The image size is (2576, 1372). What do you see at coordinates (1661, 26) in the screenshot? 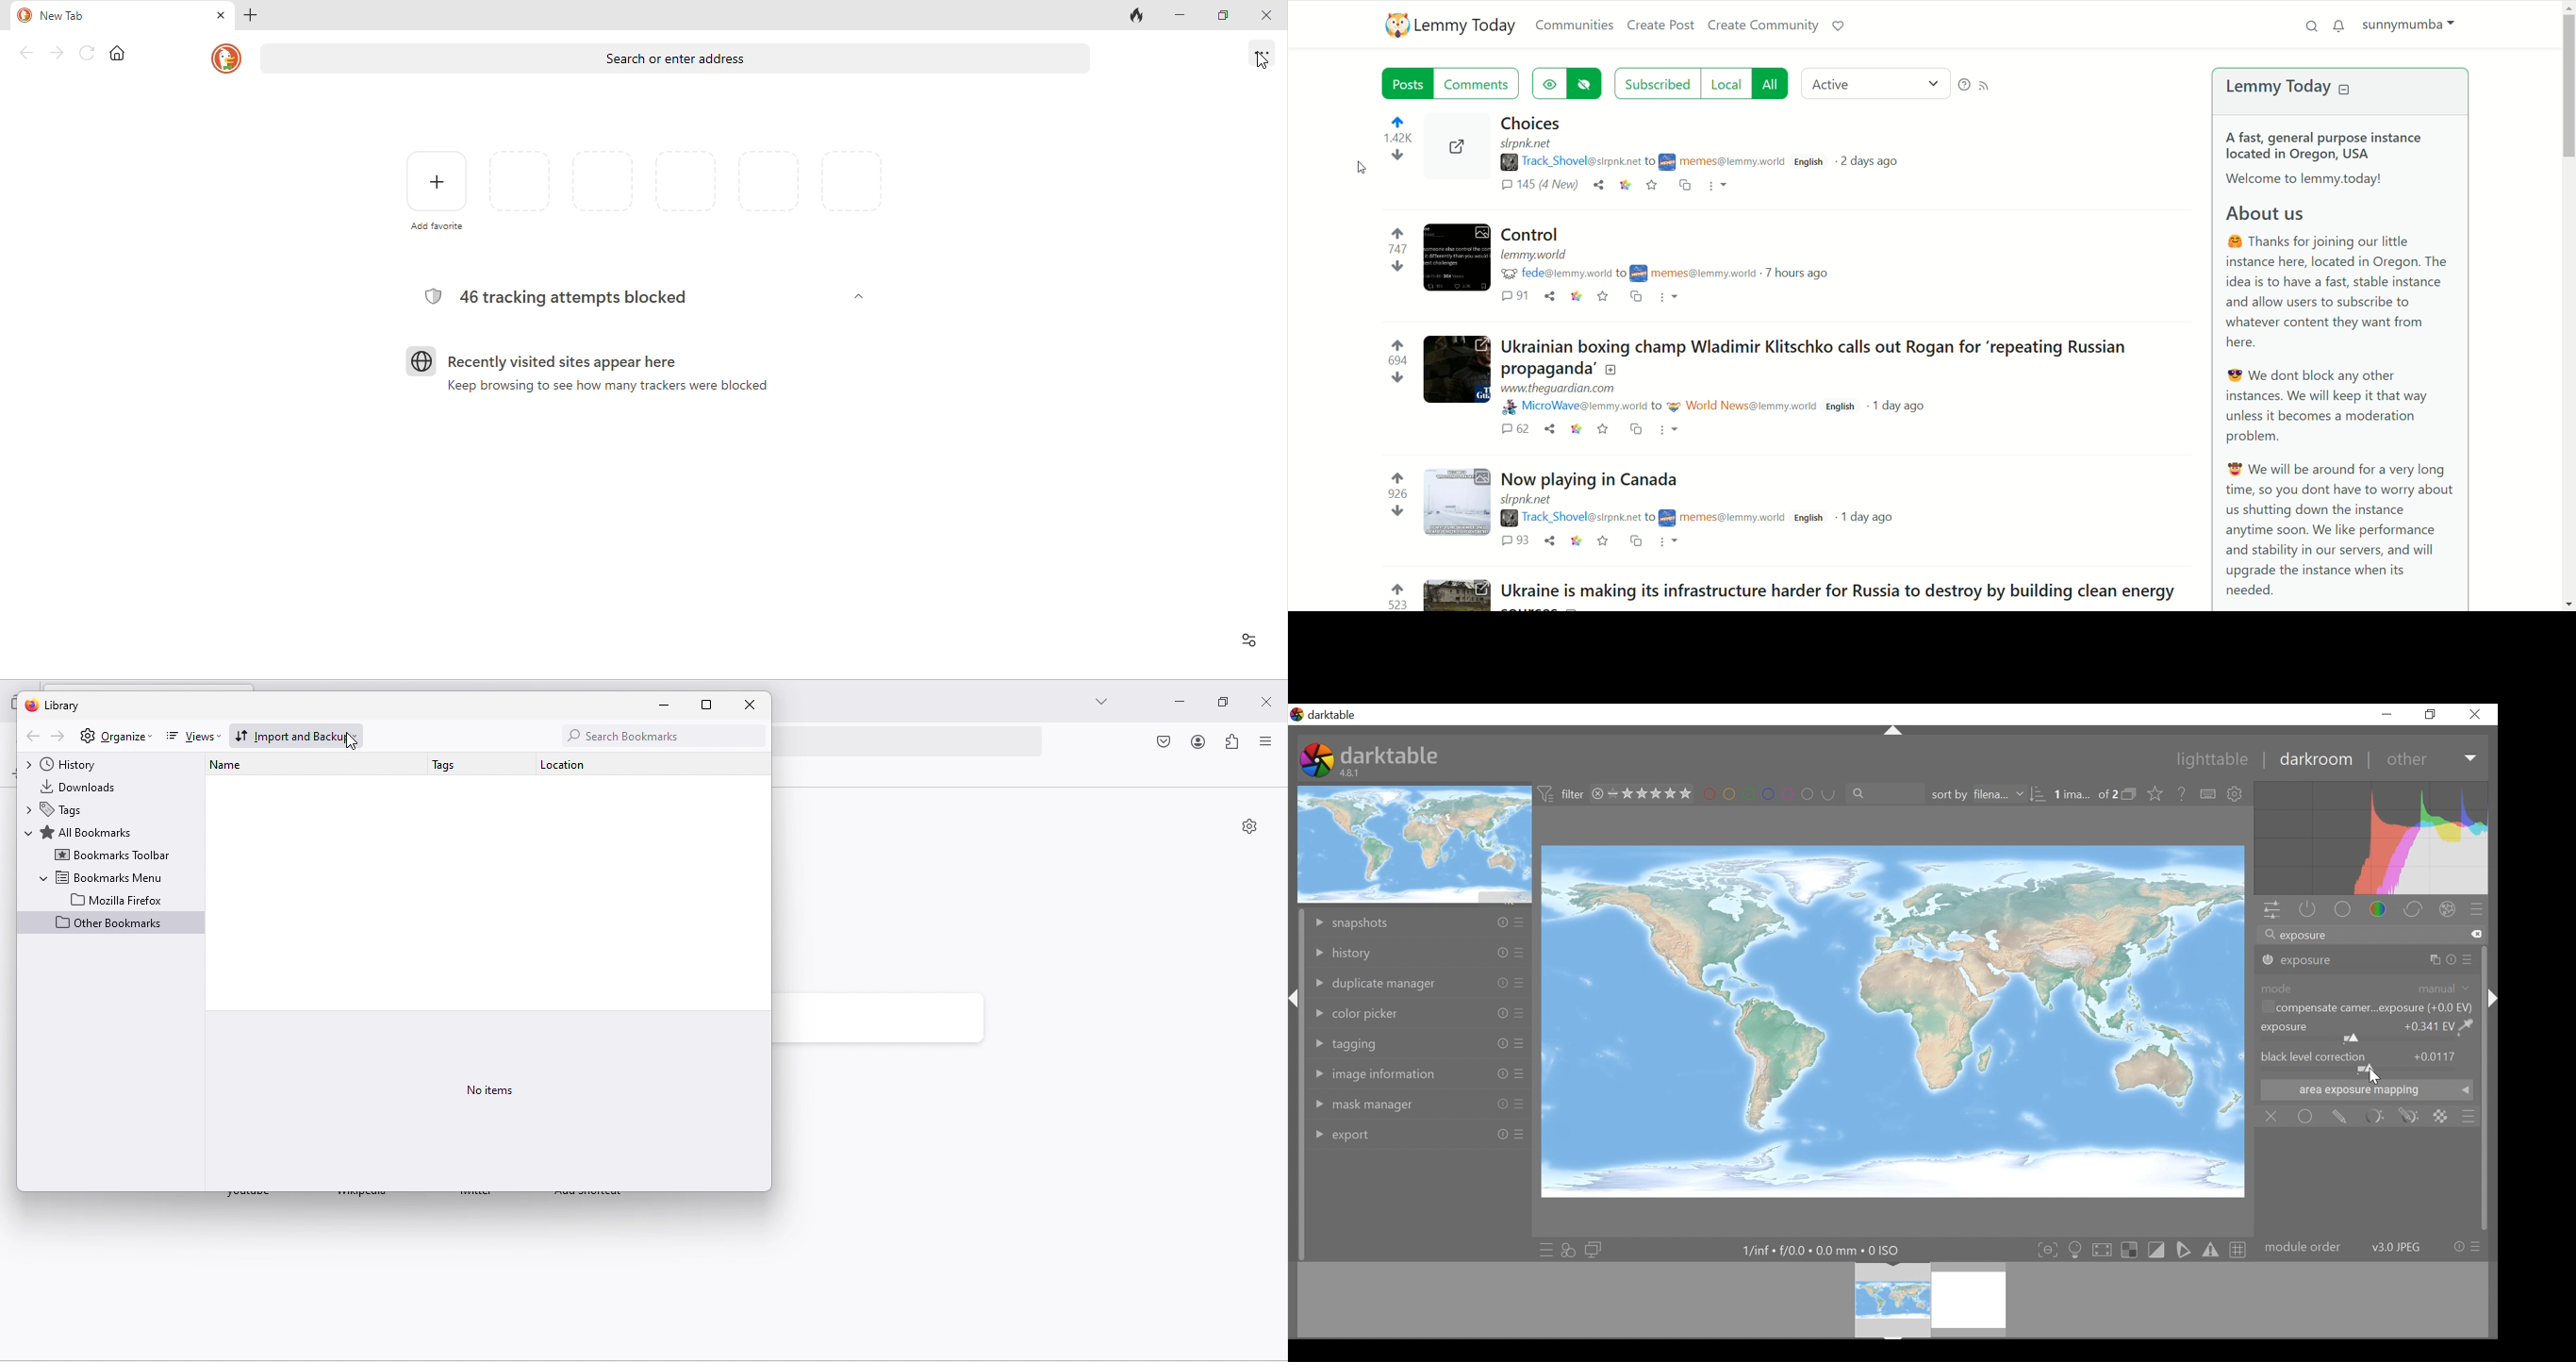
I see `create post` at bounding box center [1661, 26].